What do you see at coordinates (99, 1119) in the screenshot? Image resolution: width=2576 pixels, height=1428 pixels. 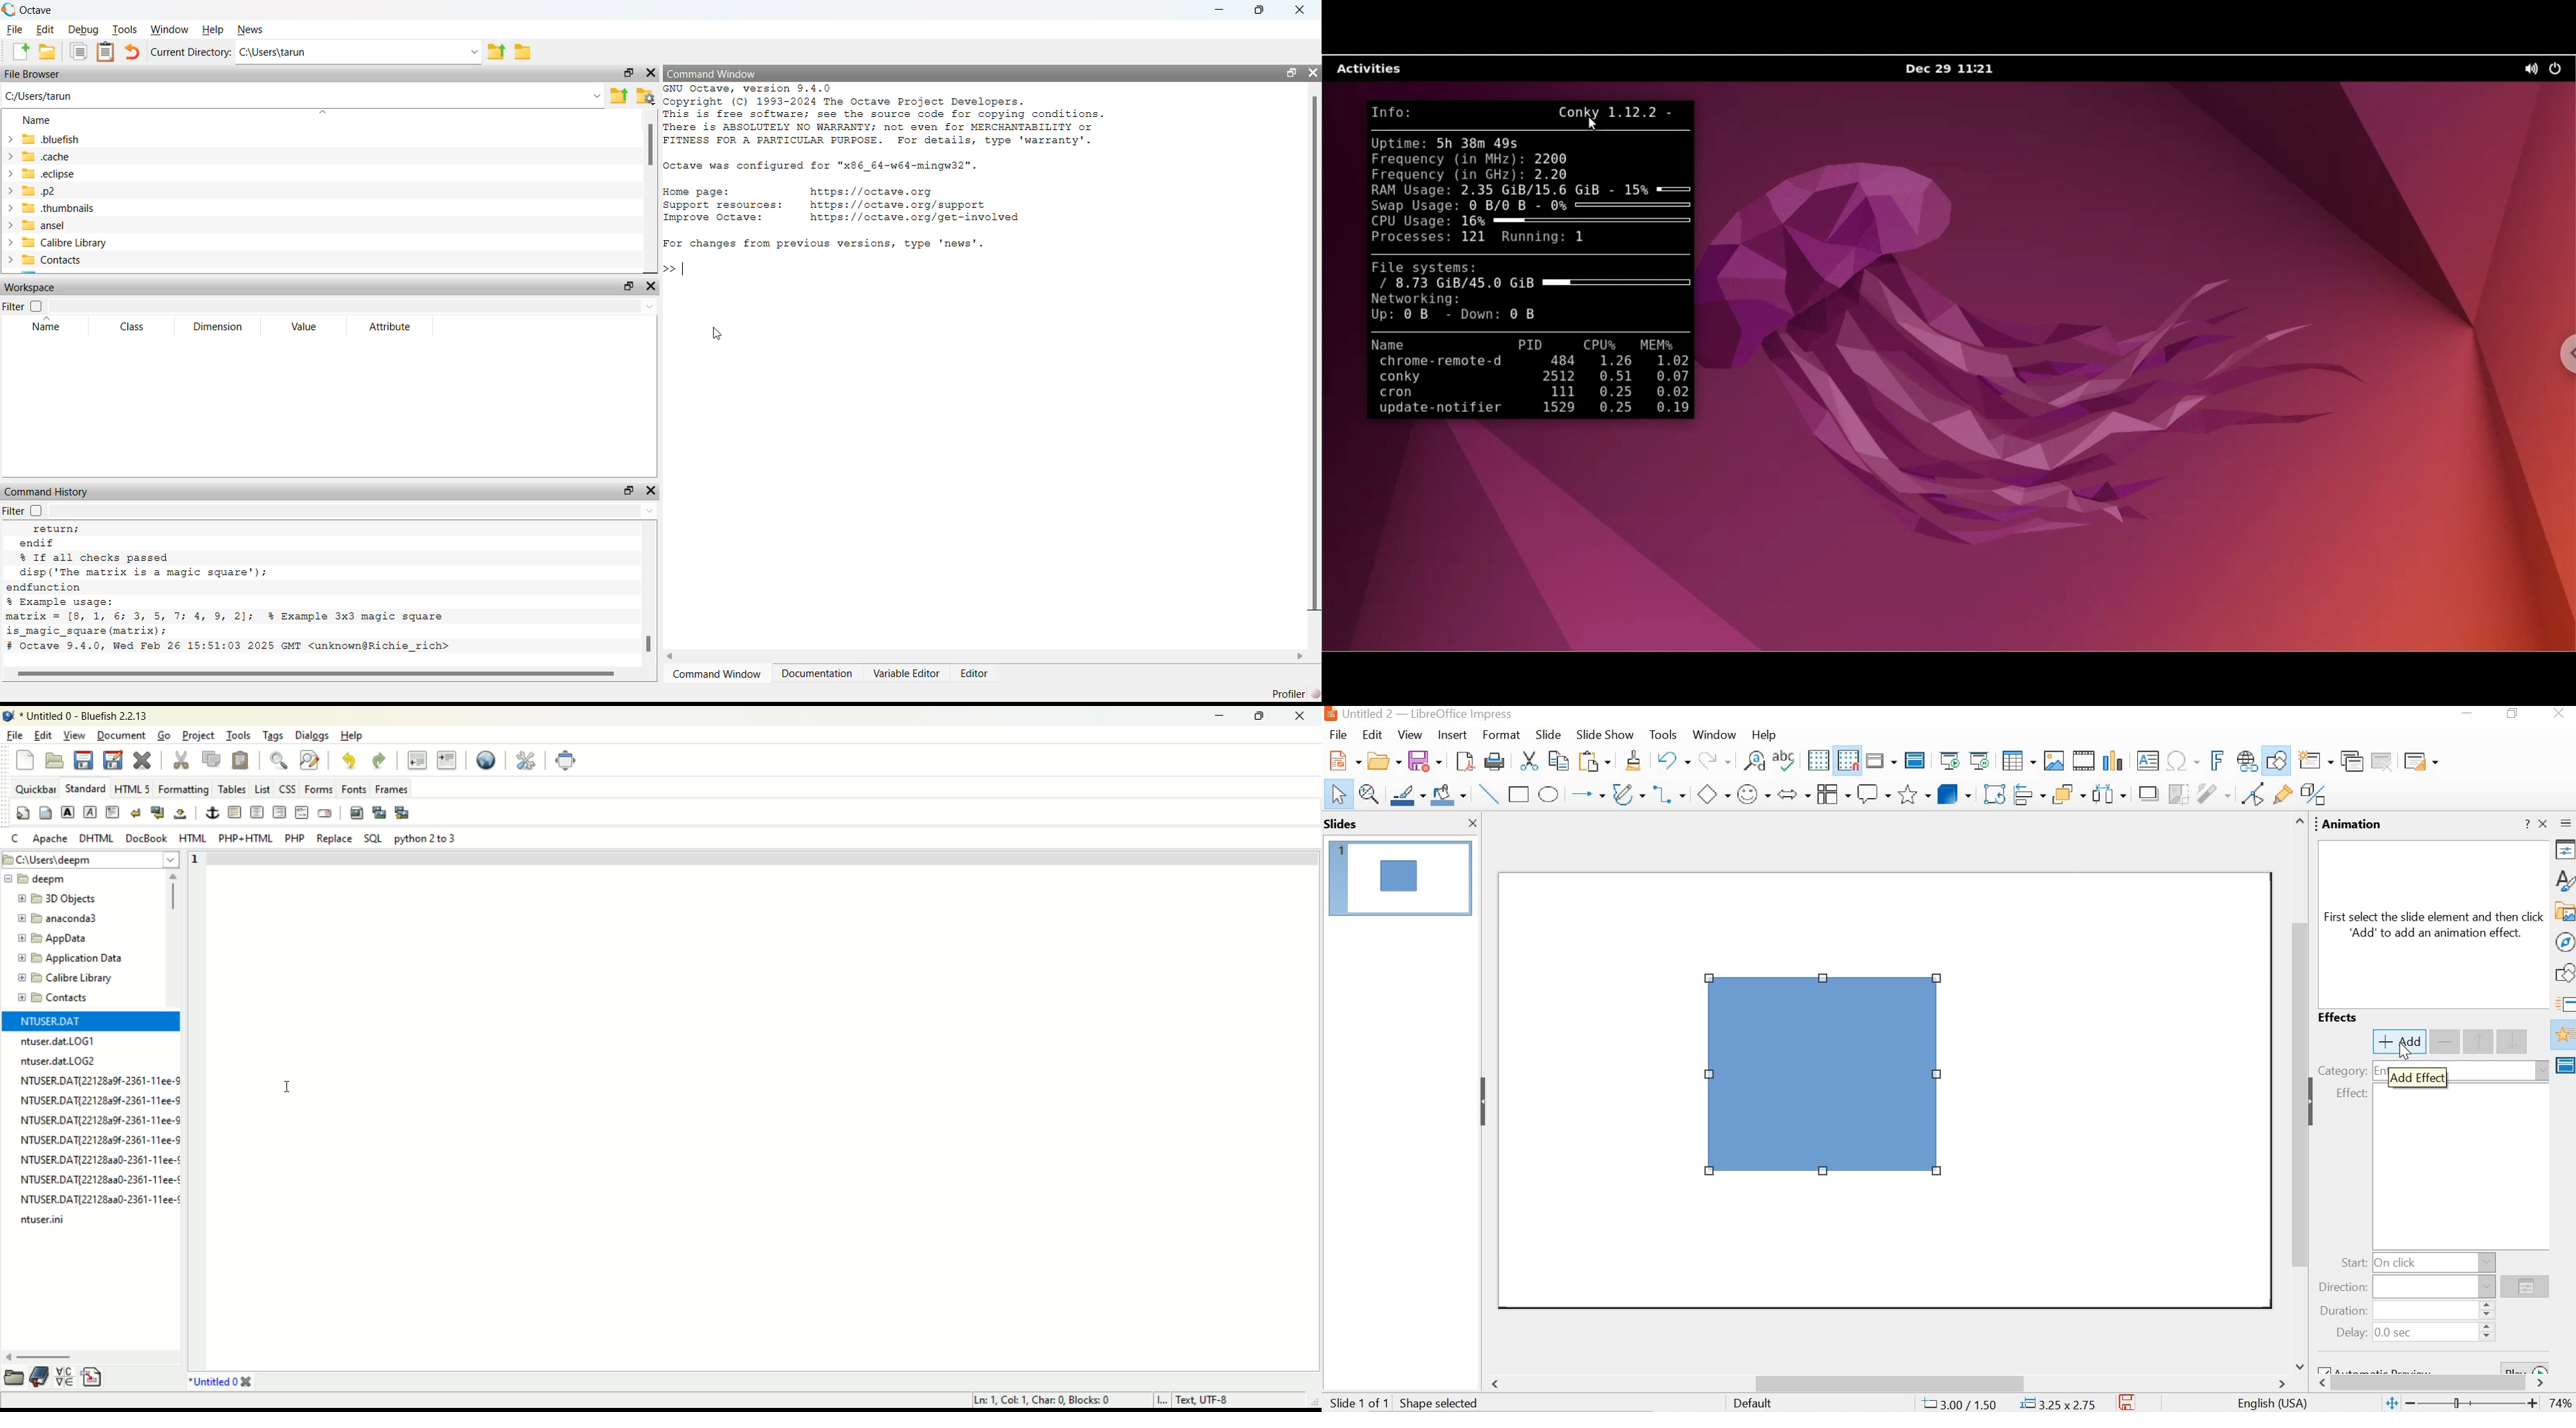 I see `NTUSER.DATI?22128a0f-2361-11ee-C` at bounding box center [99, 1119].